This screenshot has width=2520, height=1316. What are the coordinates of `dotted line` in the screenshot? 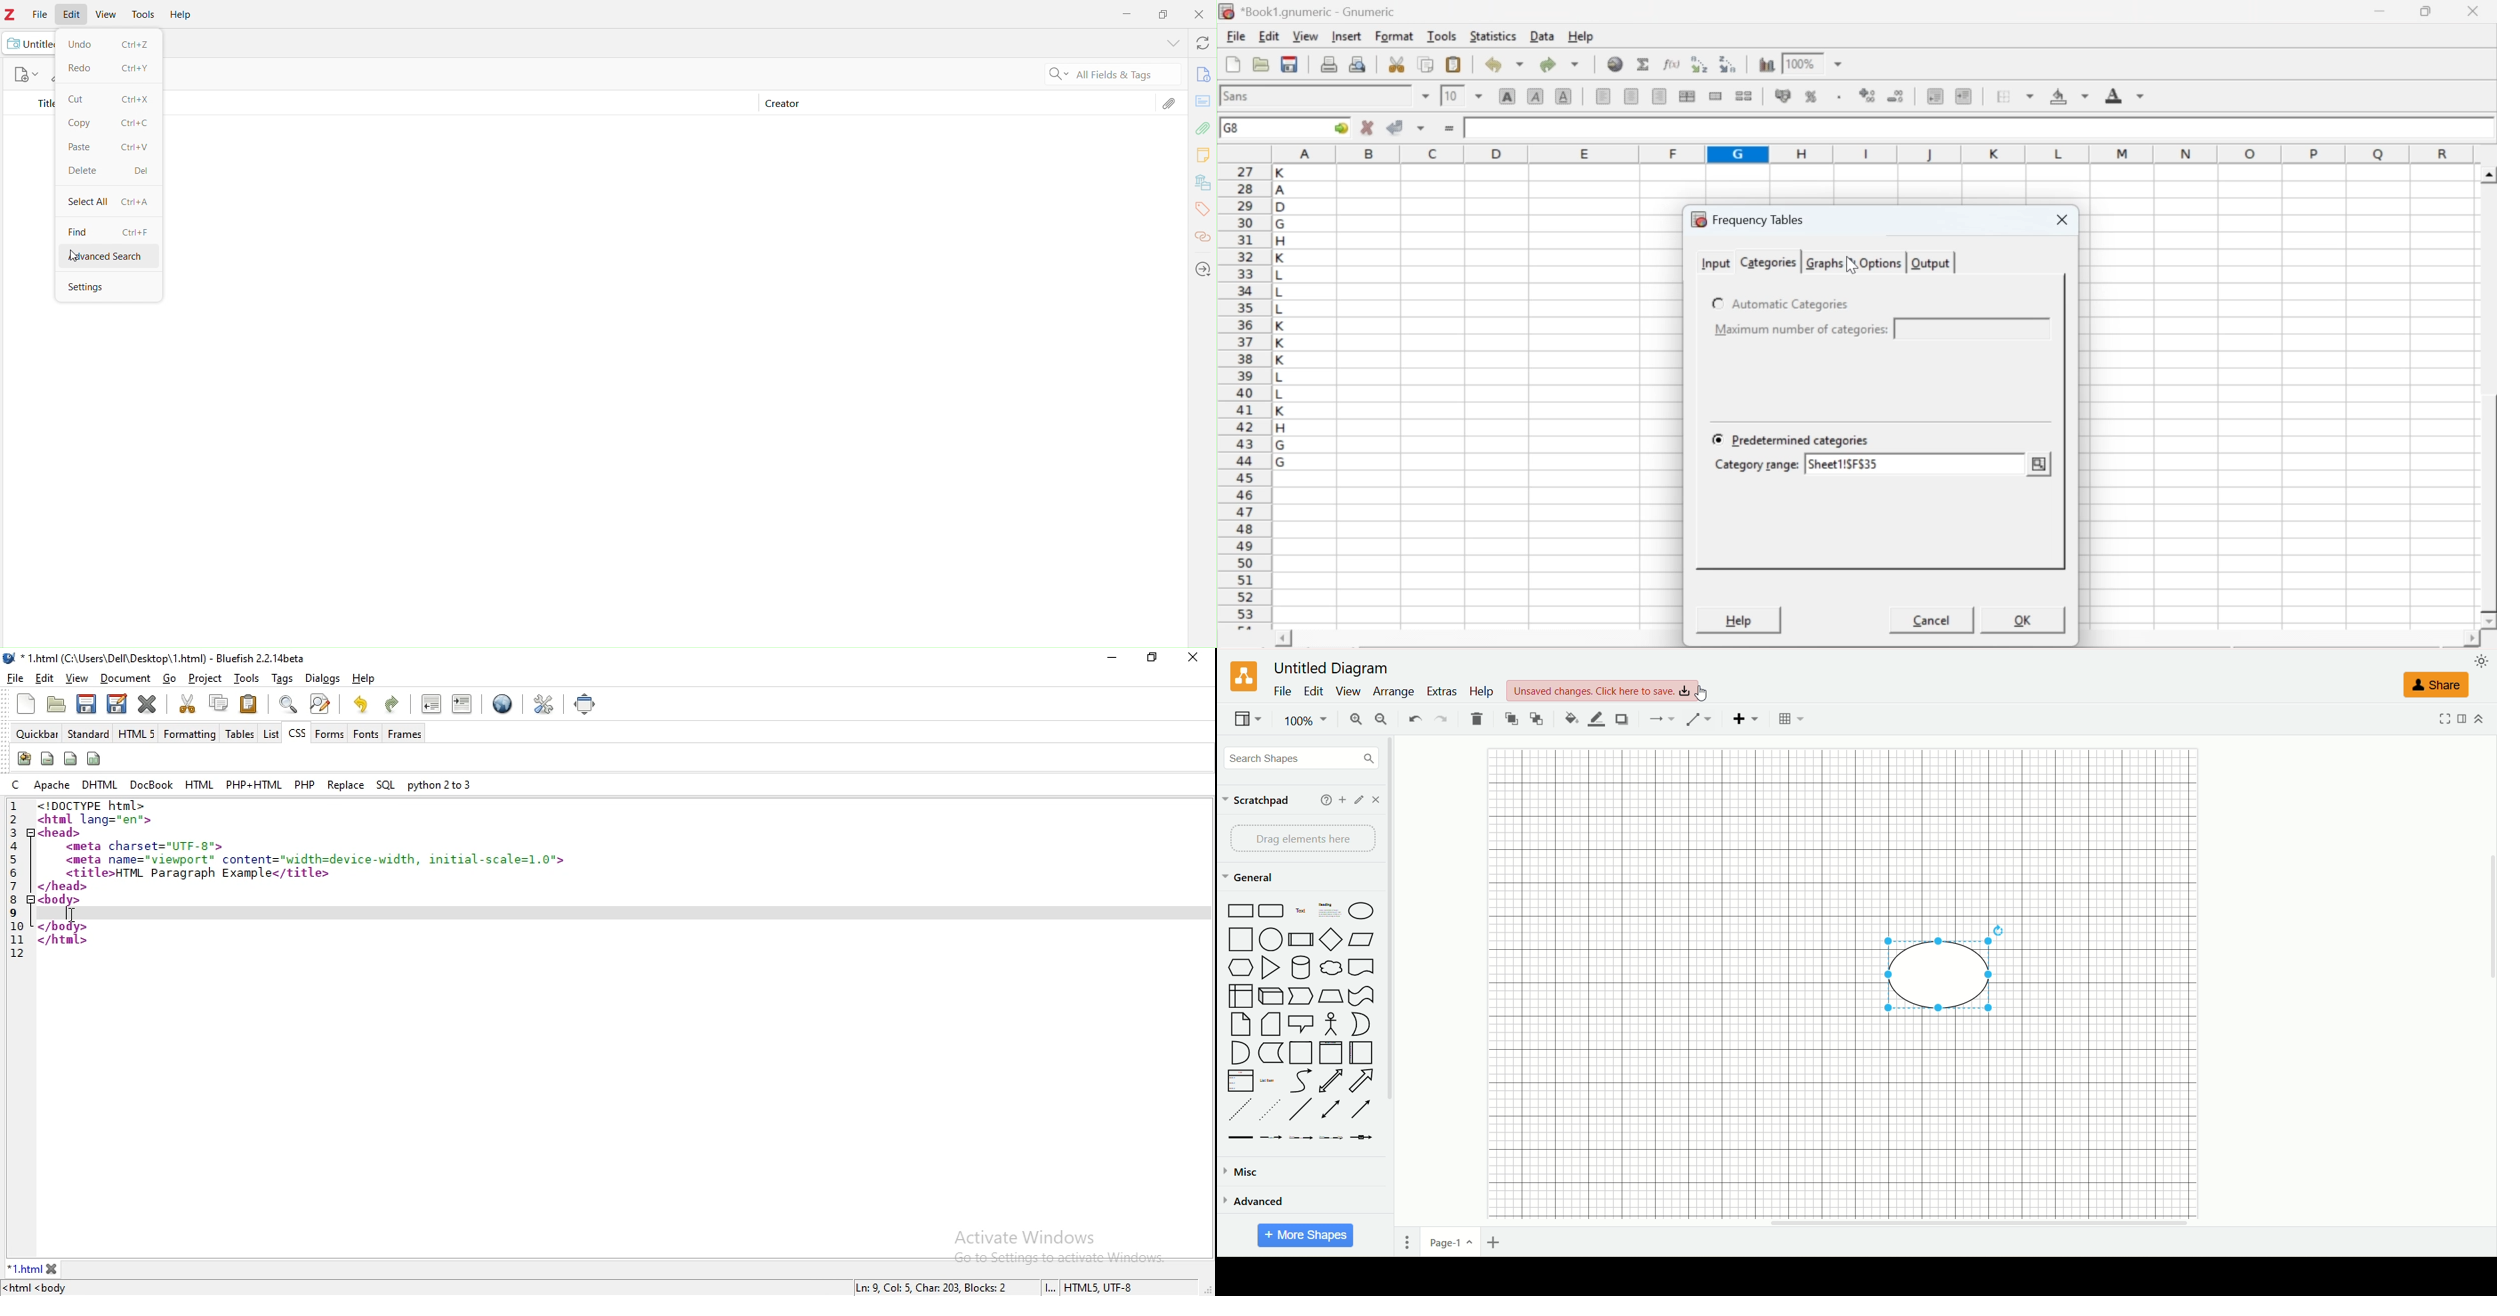 It's located at (1268, 1110).